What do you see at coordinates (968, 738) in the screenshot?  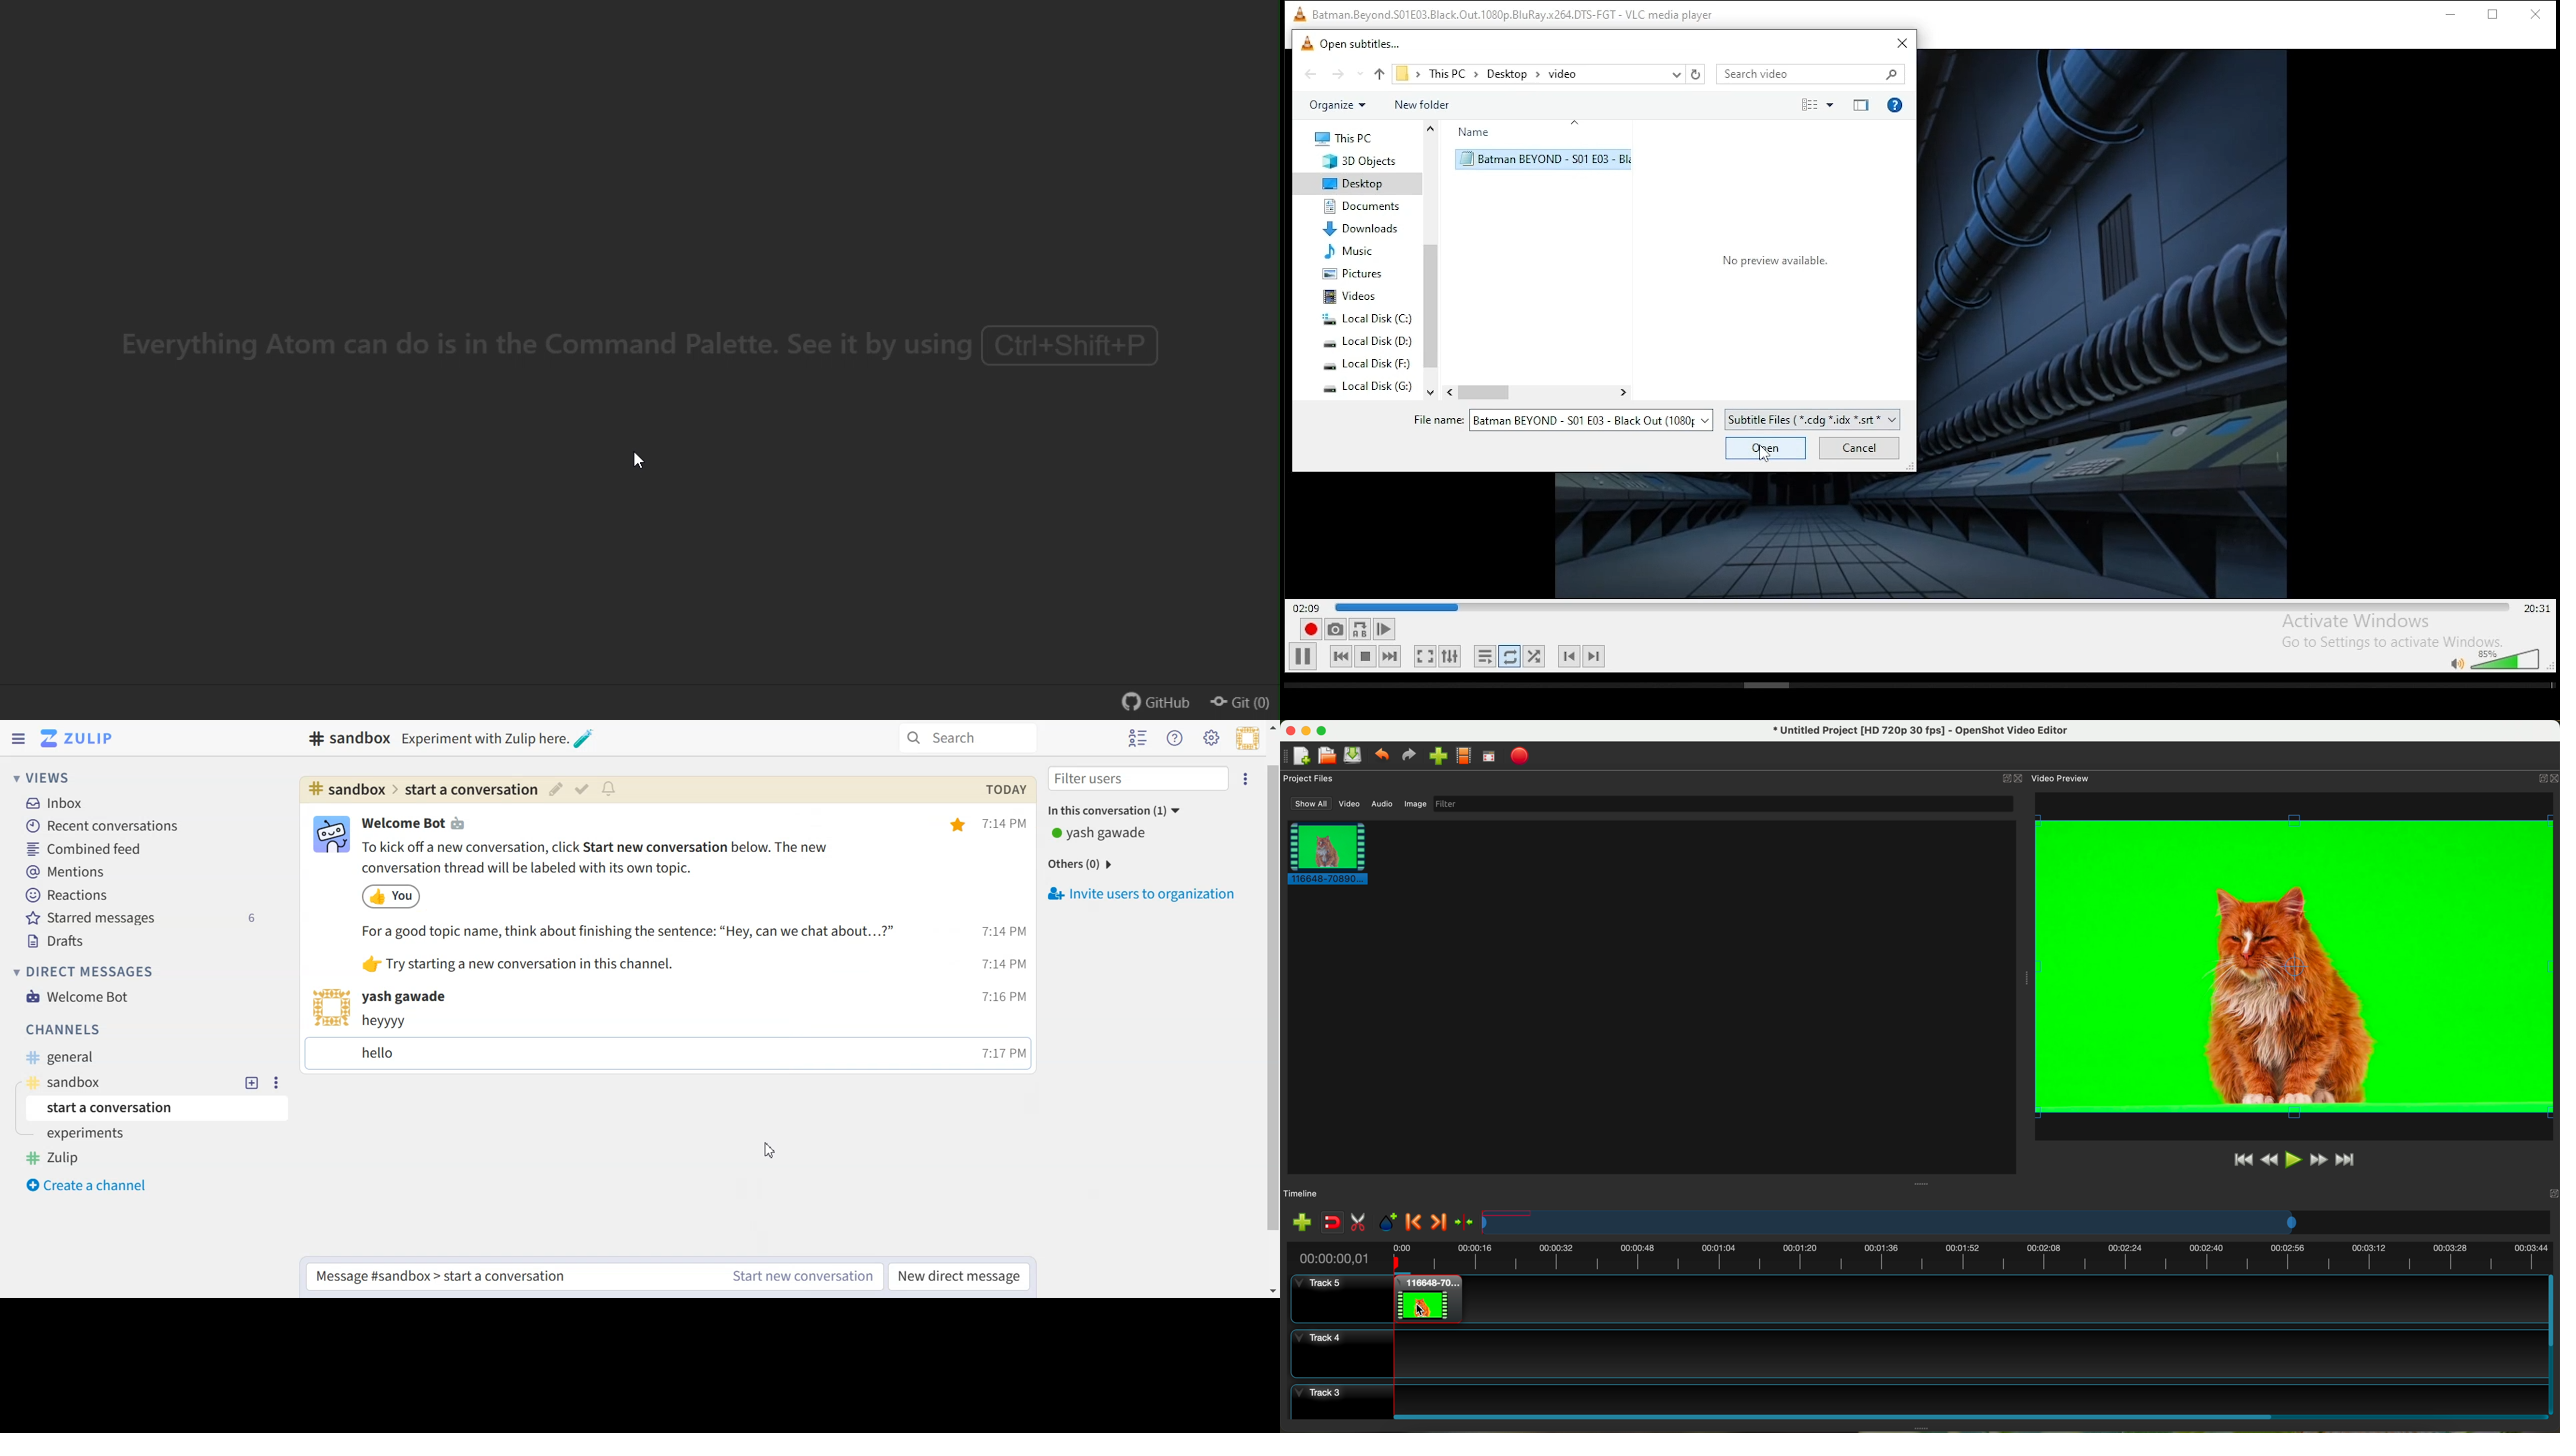 I see `Search` at bounding box center [968, 738].